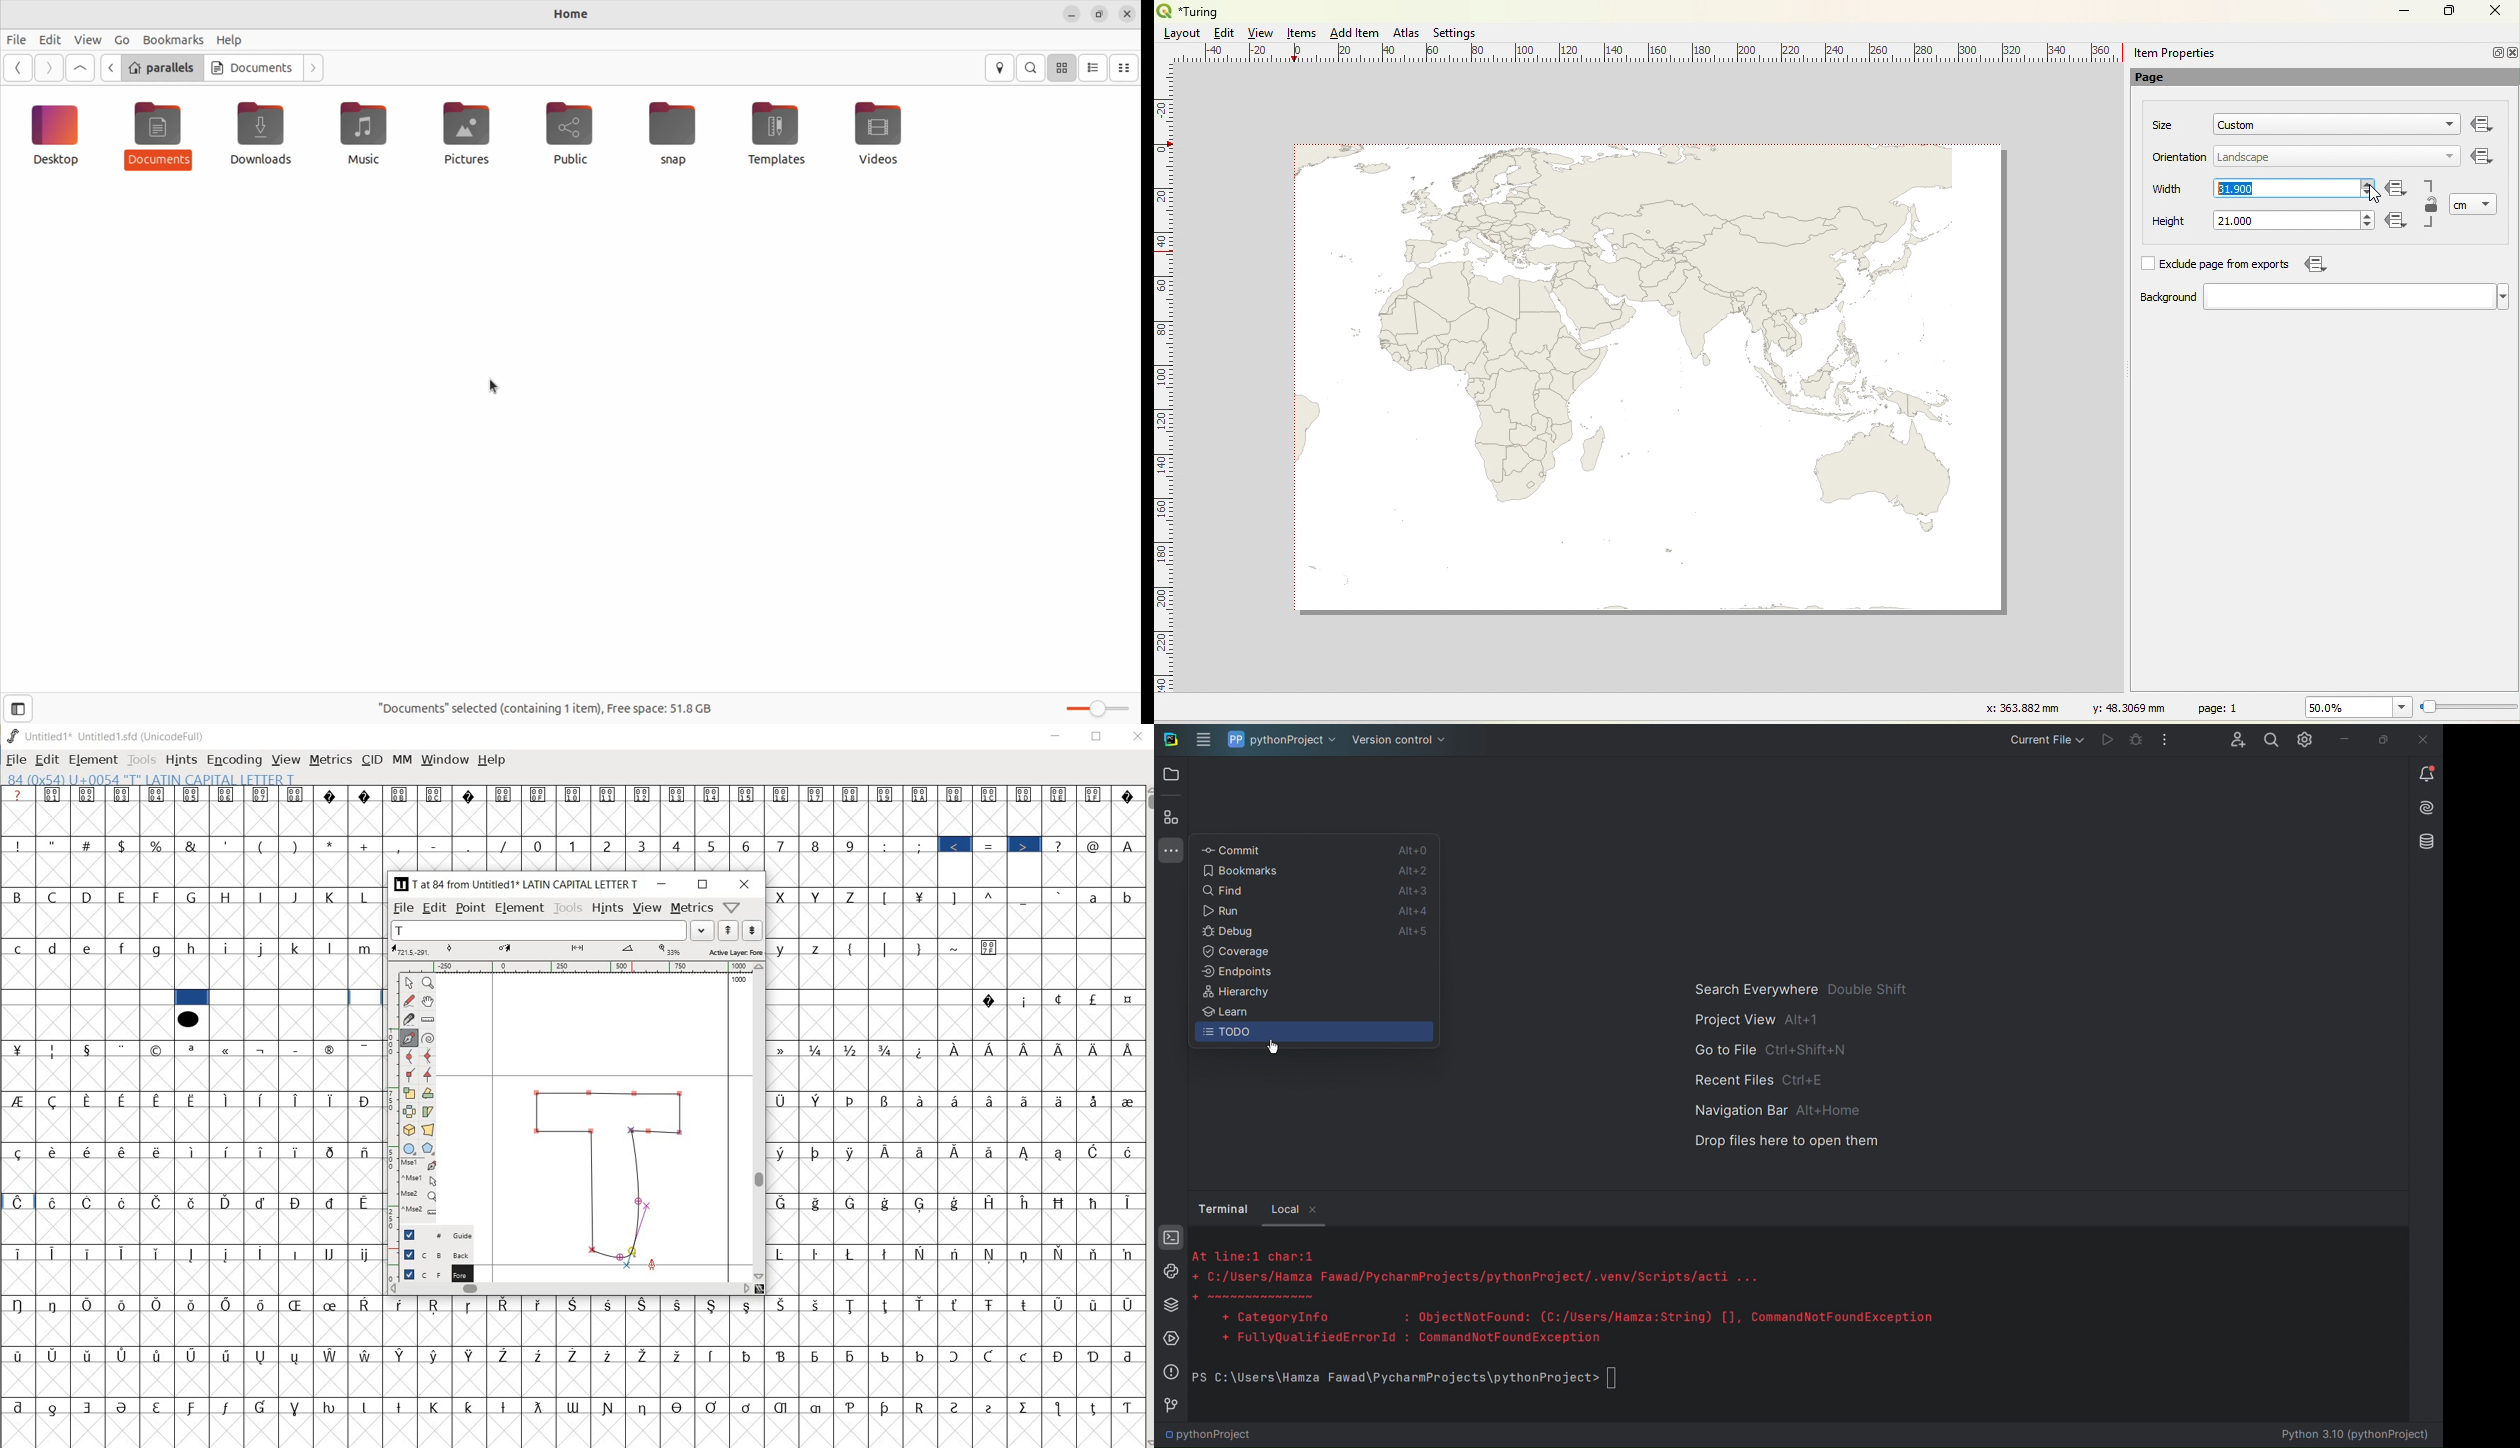 The height and width of the screenshot is (1456, 2520). I want to click on Symbol, so click(888, 1203).